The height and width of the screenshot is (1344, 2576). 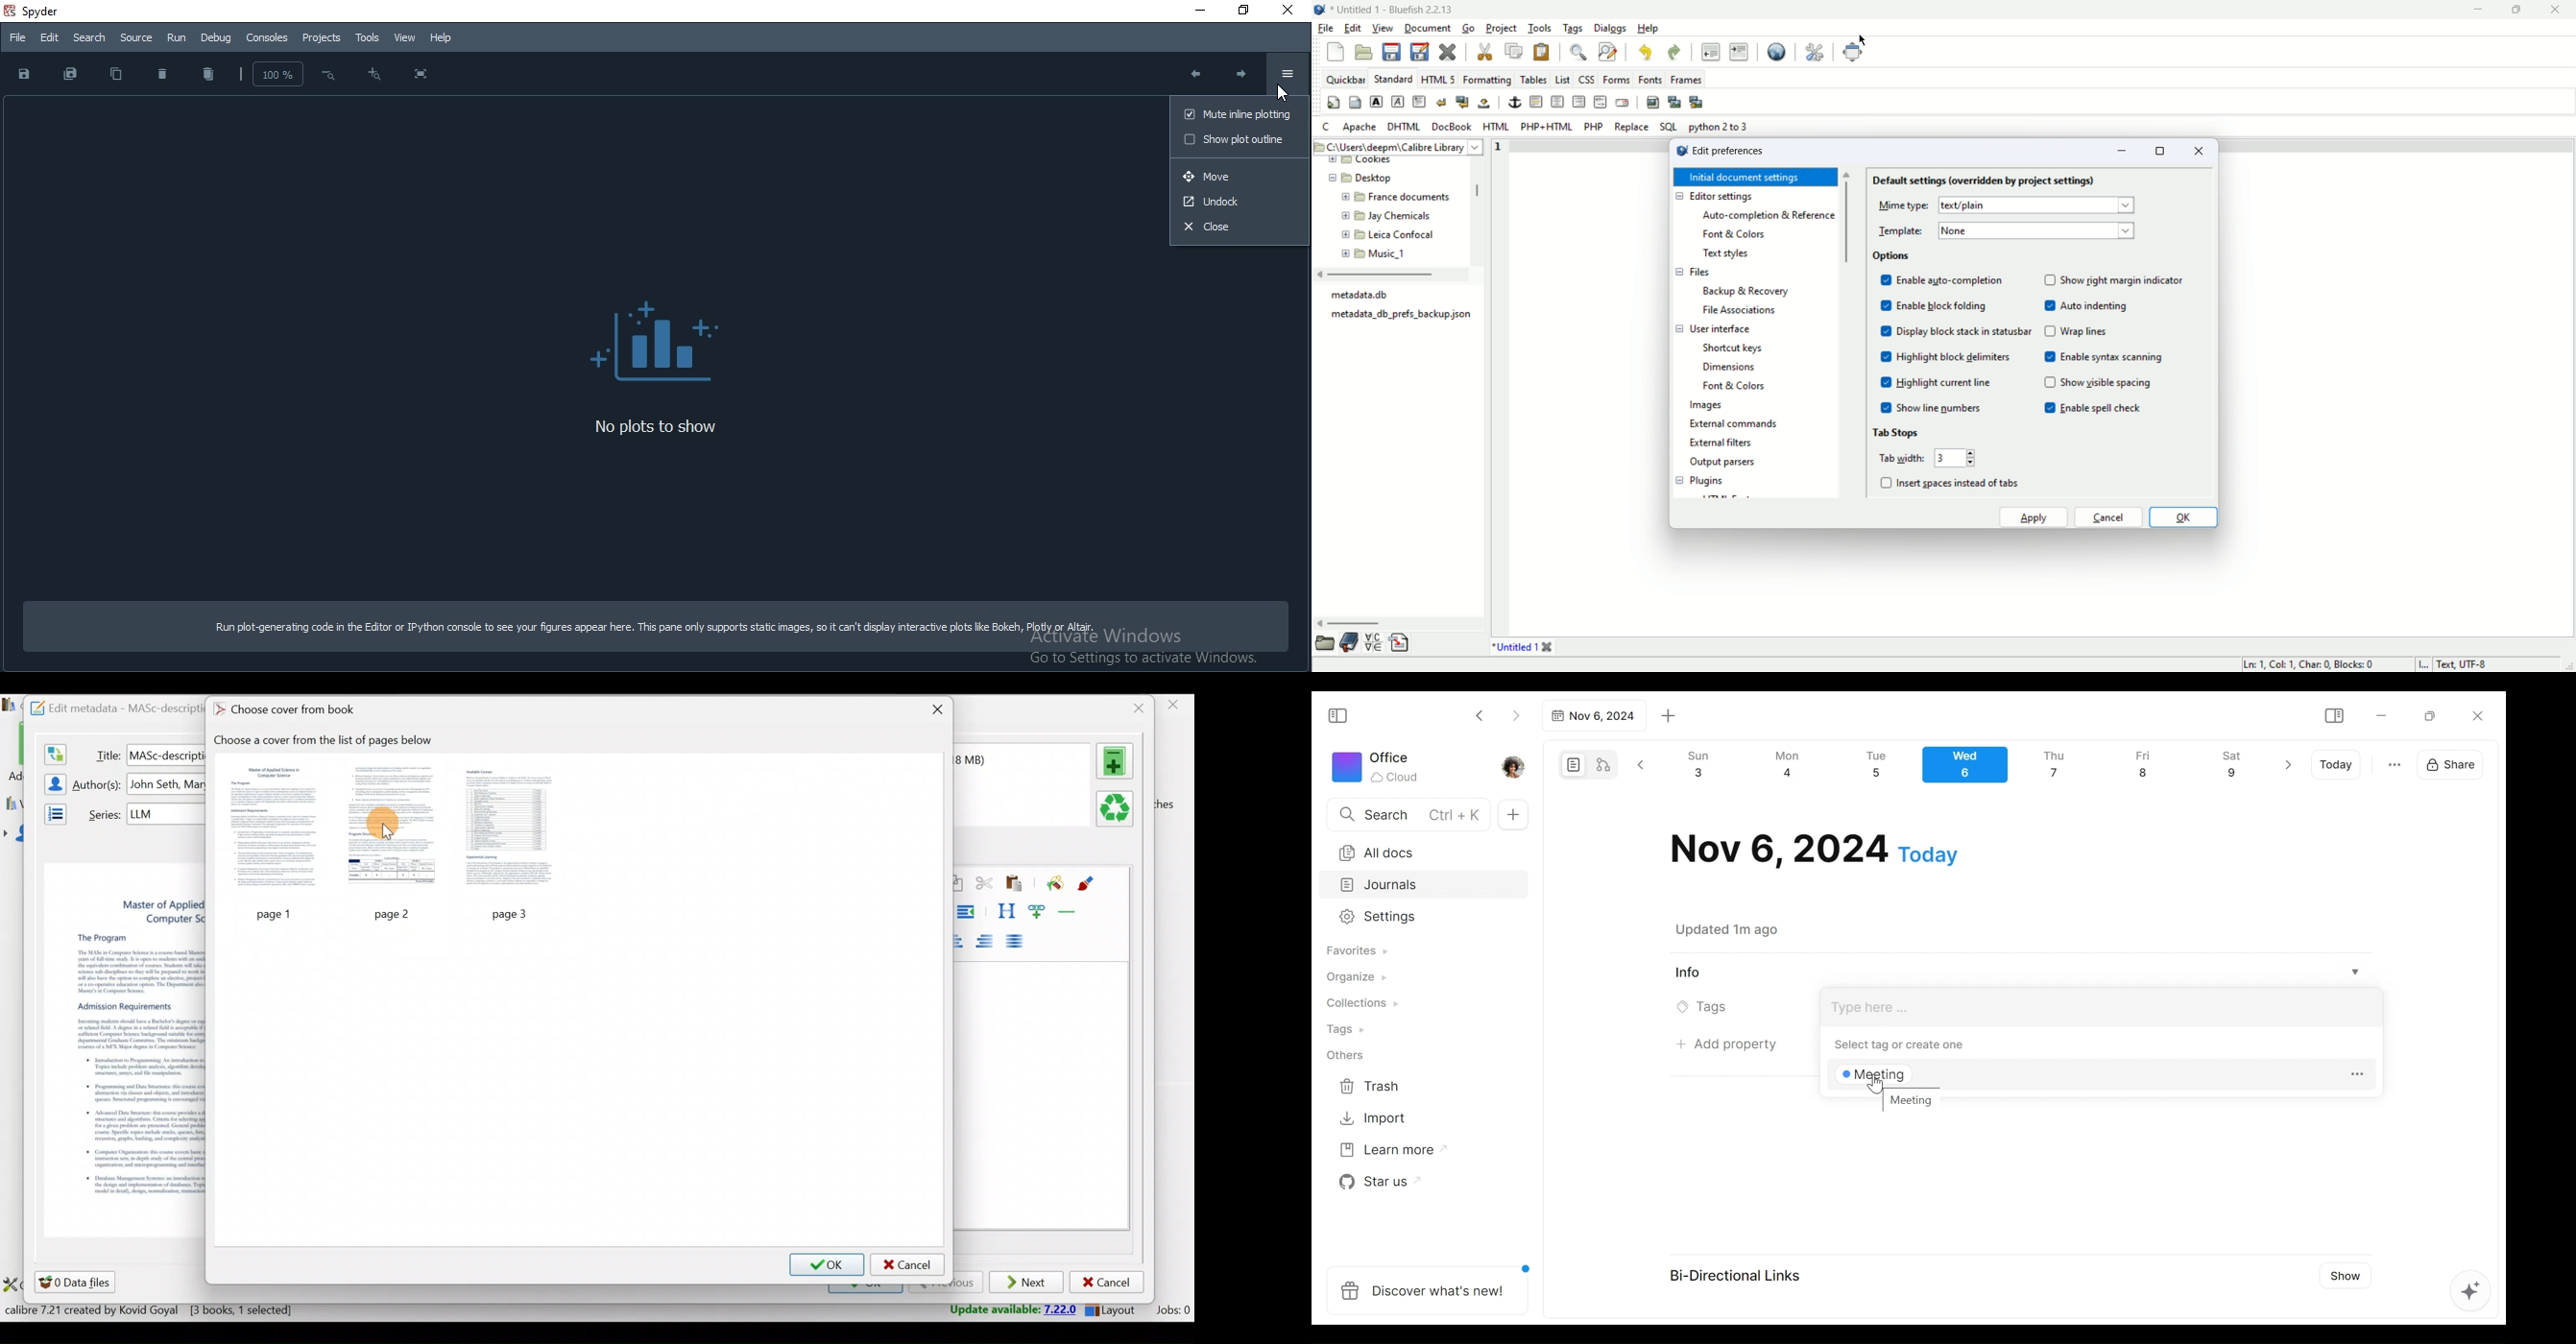 What do you see at coordinates (166, 813) in the screenshot?
I see `` at bounding box center [166, 813].